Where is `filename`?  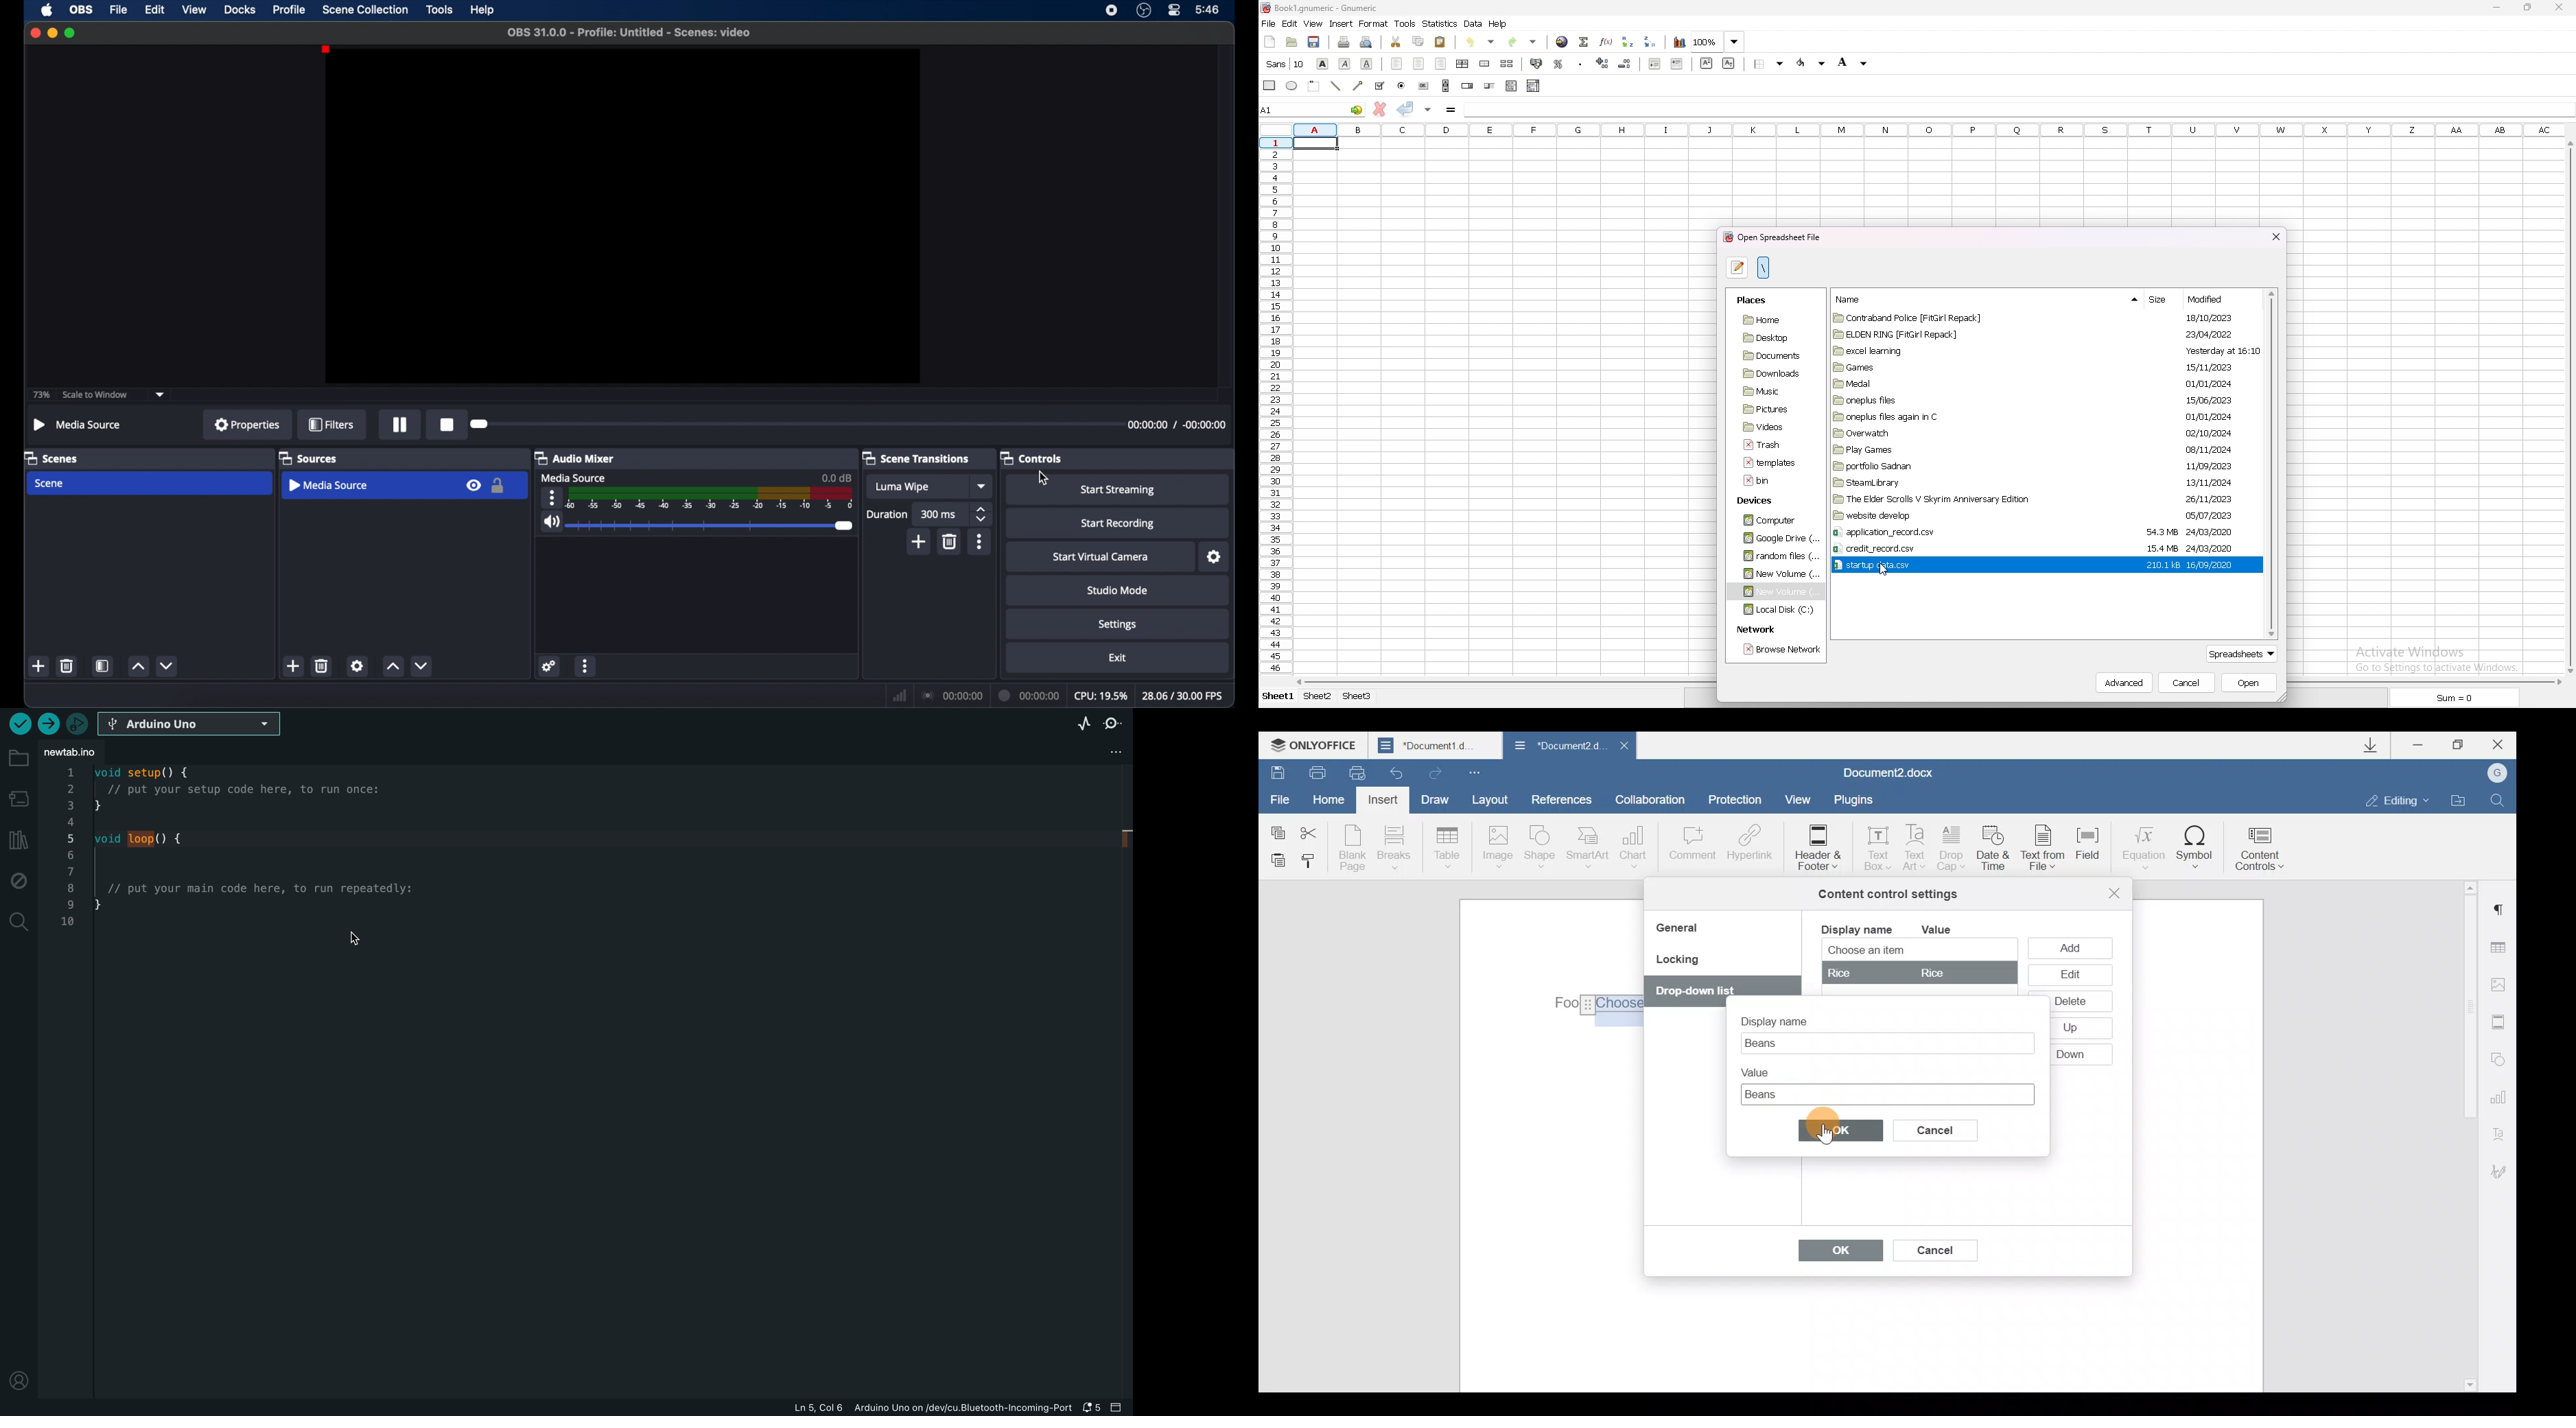 filename is located at coordinates (628, 31).